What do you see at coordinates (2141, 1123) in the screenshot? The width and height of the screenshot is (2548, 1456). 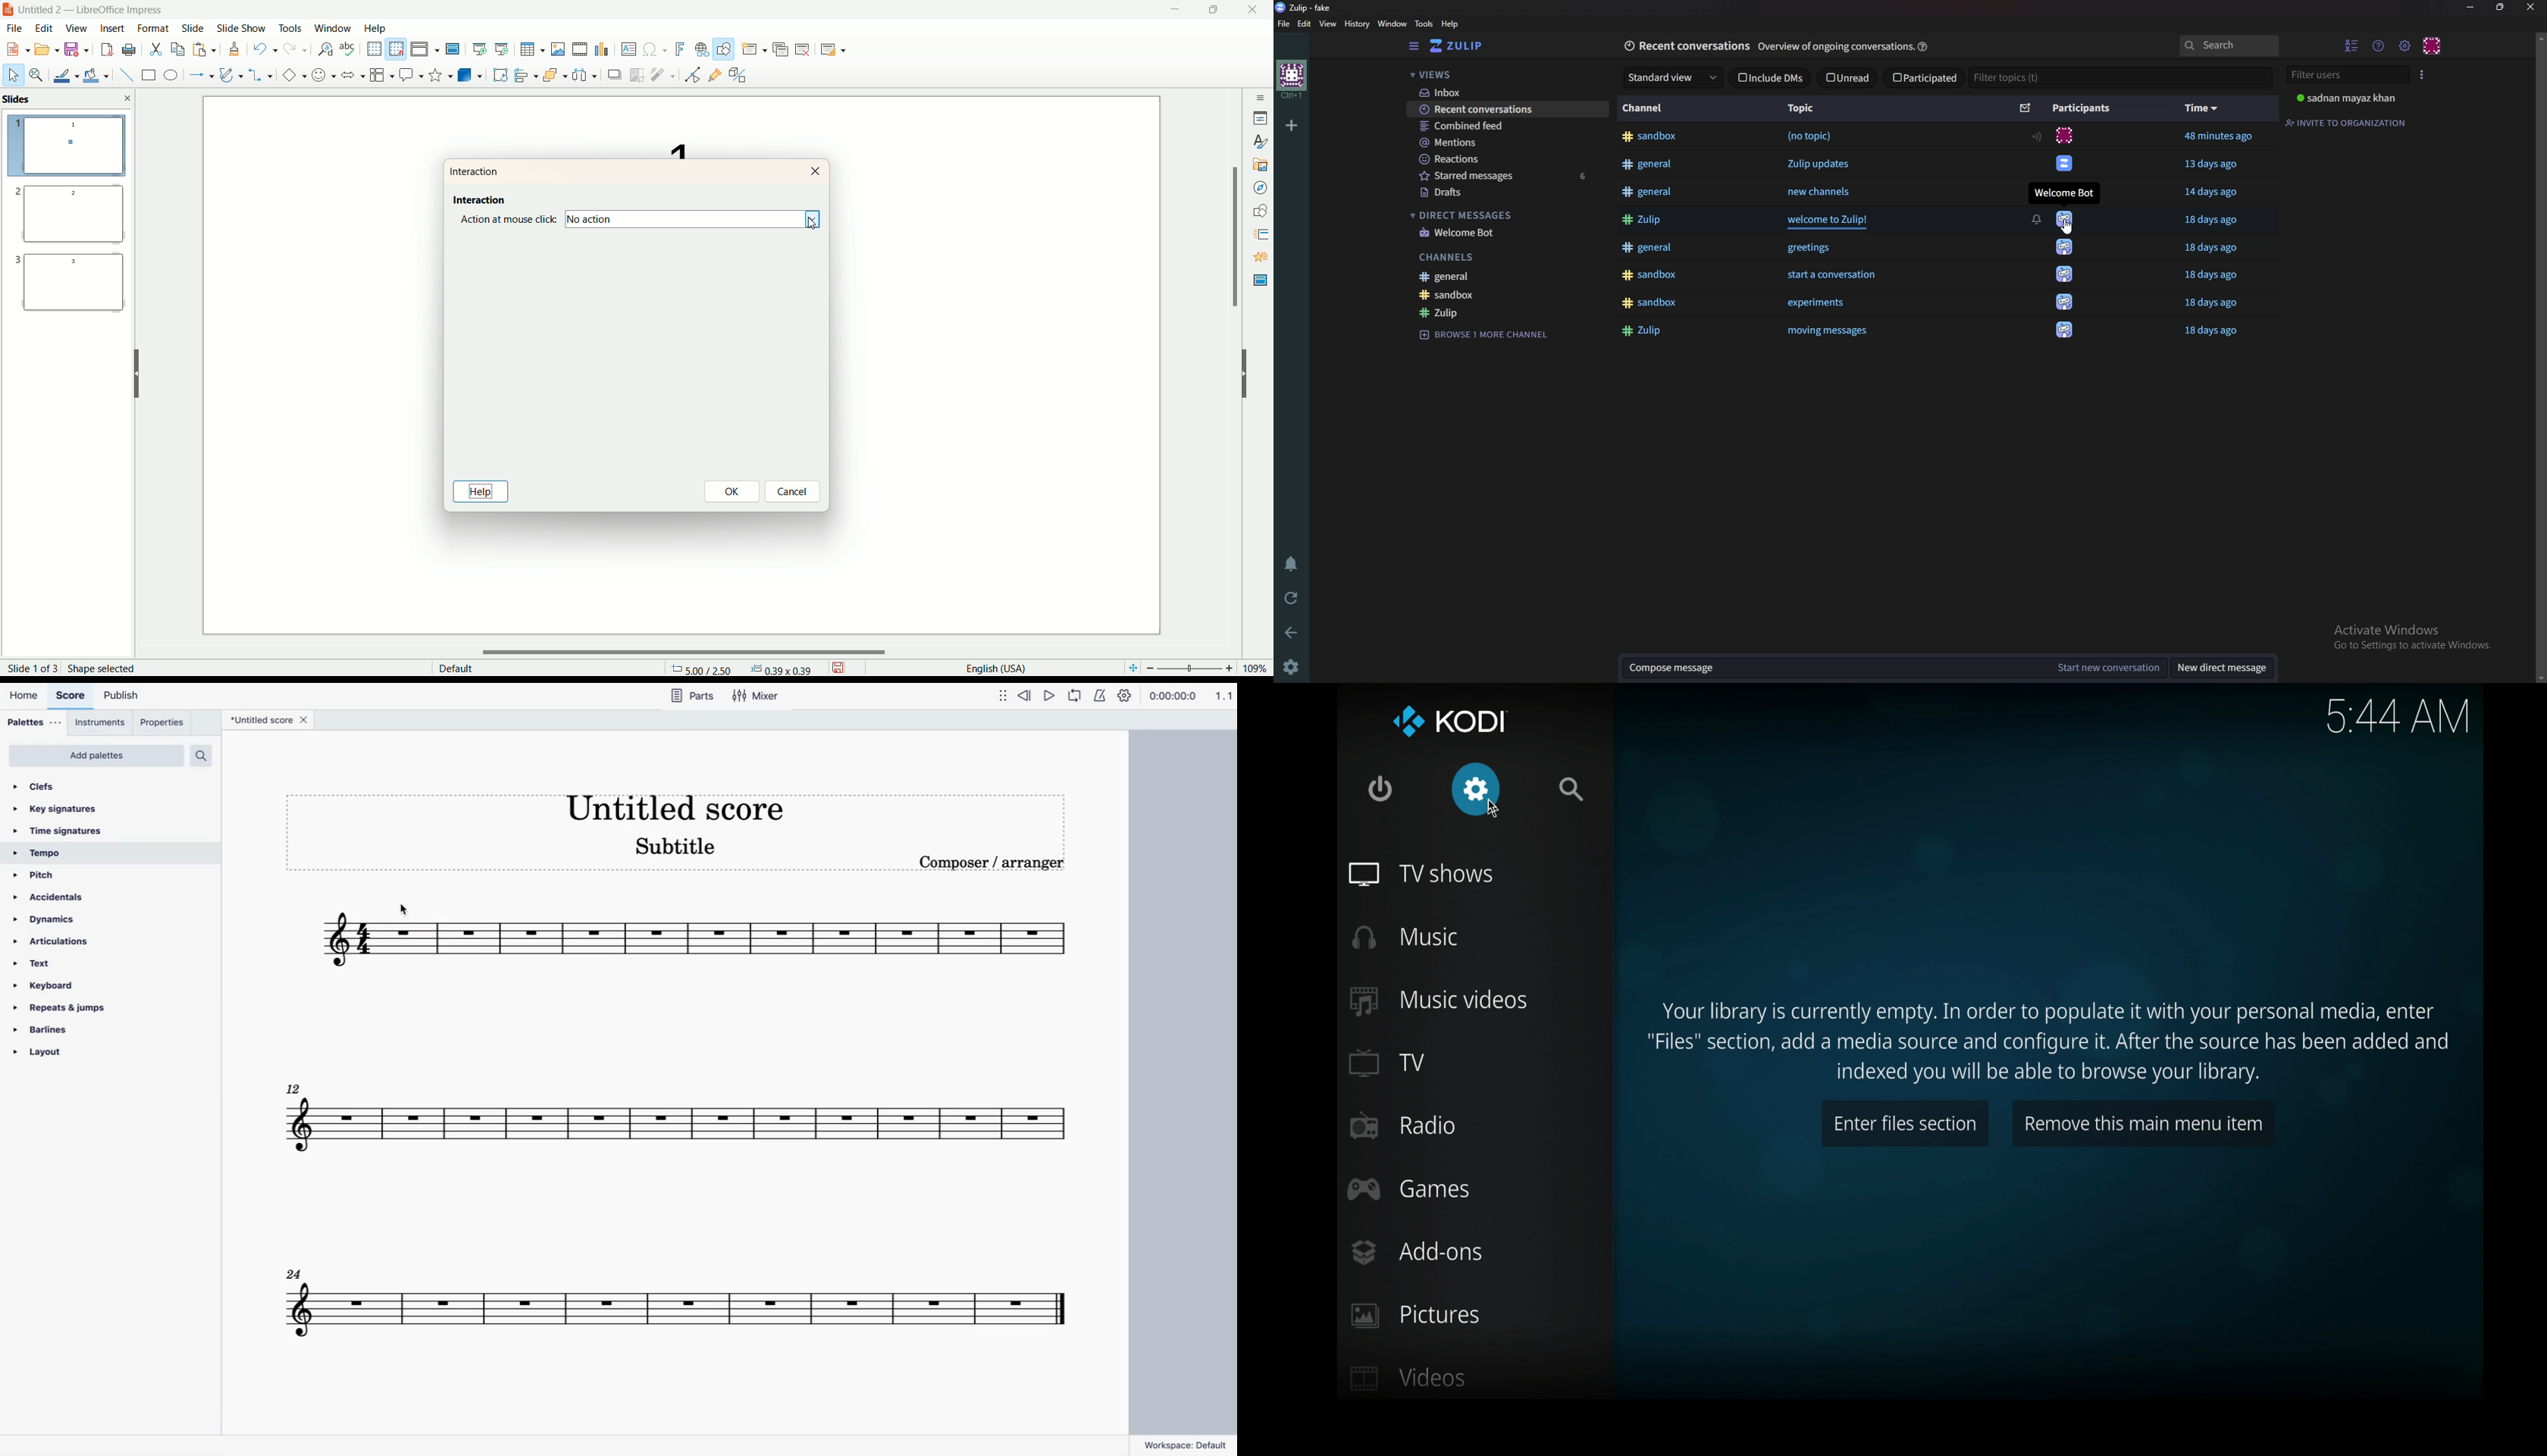 I see `remove this main menu item` at bounding box center [2141, 1123].